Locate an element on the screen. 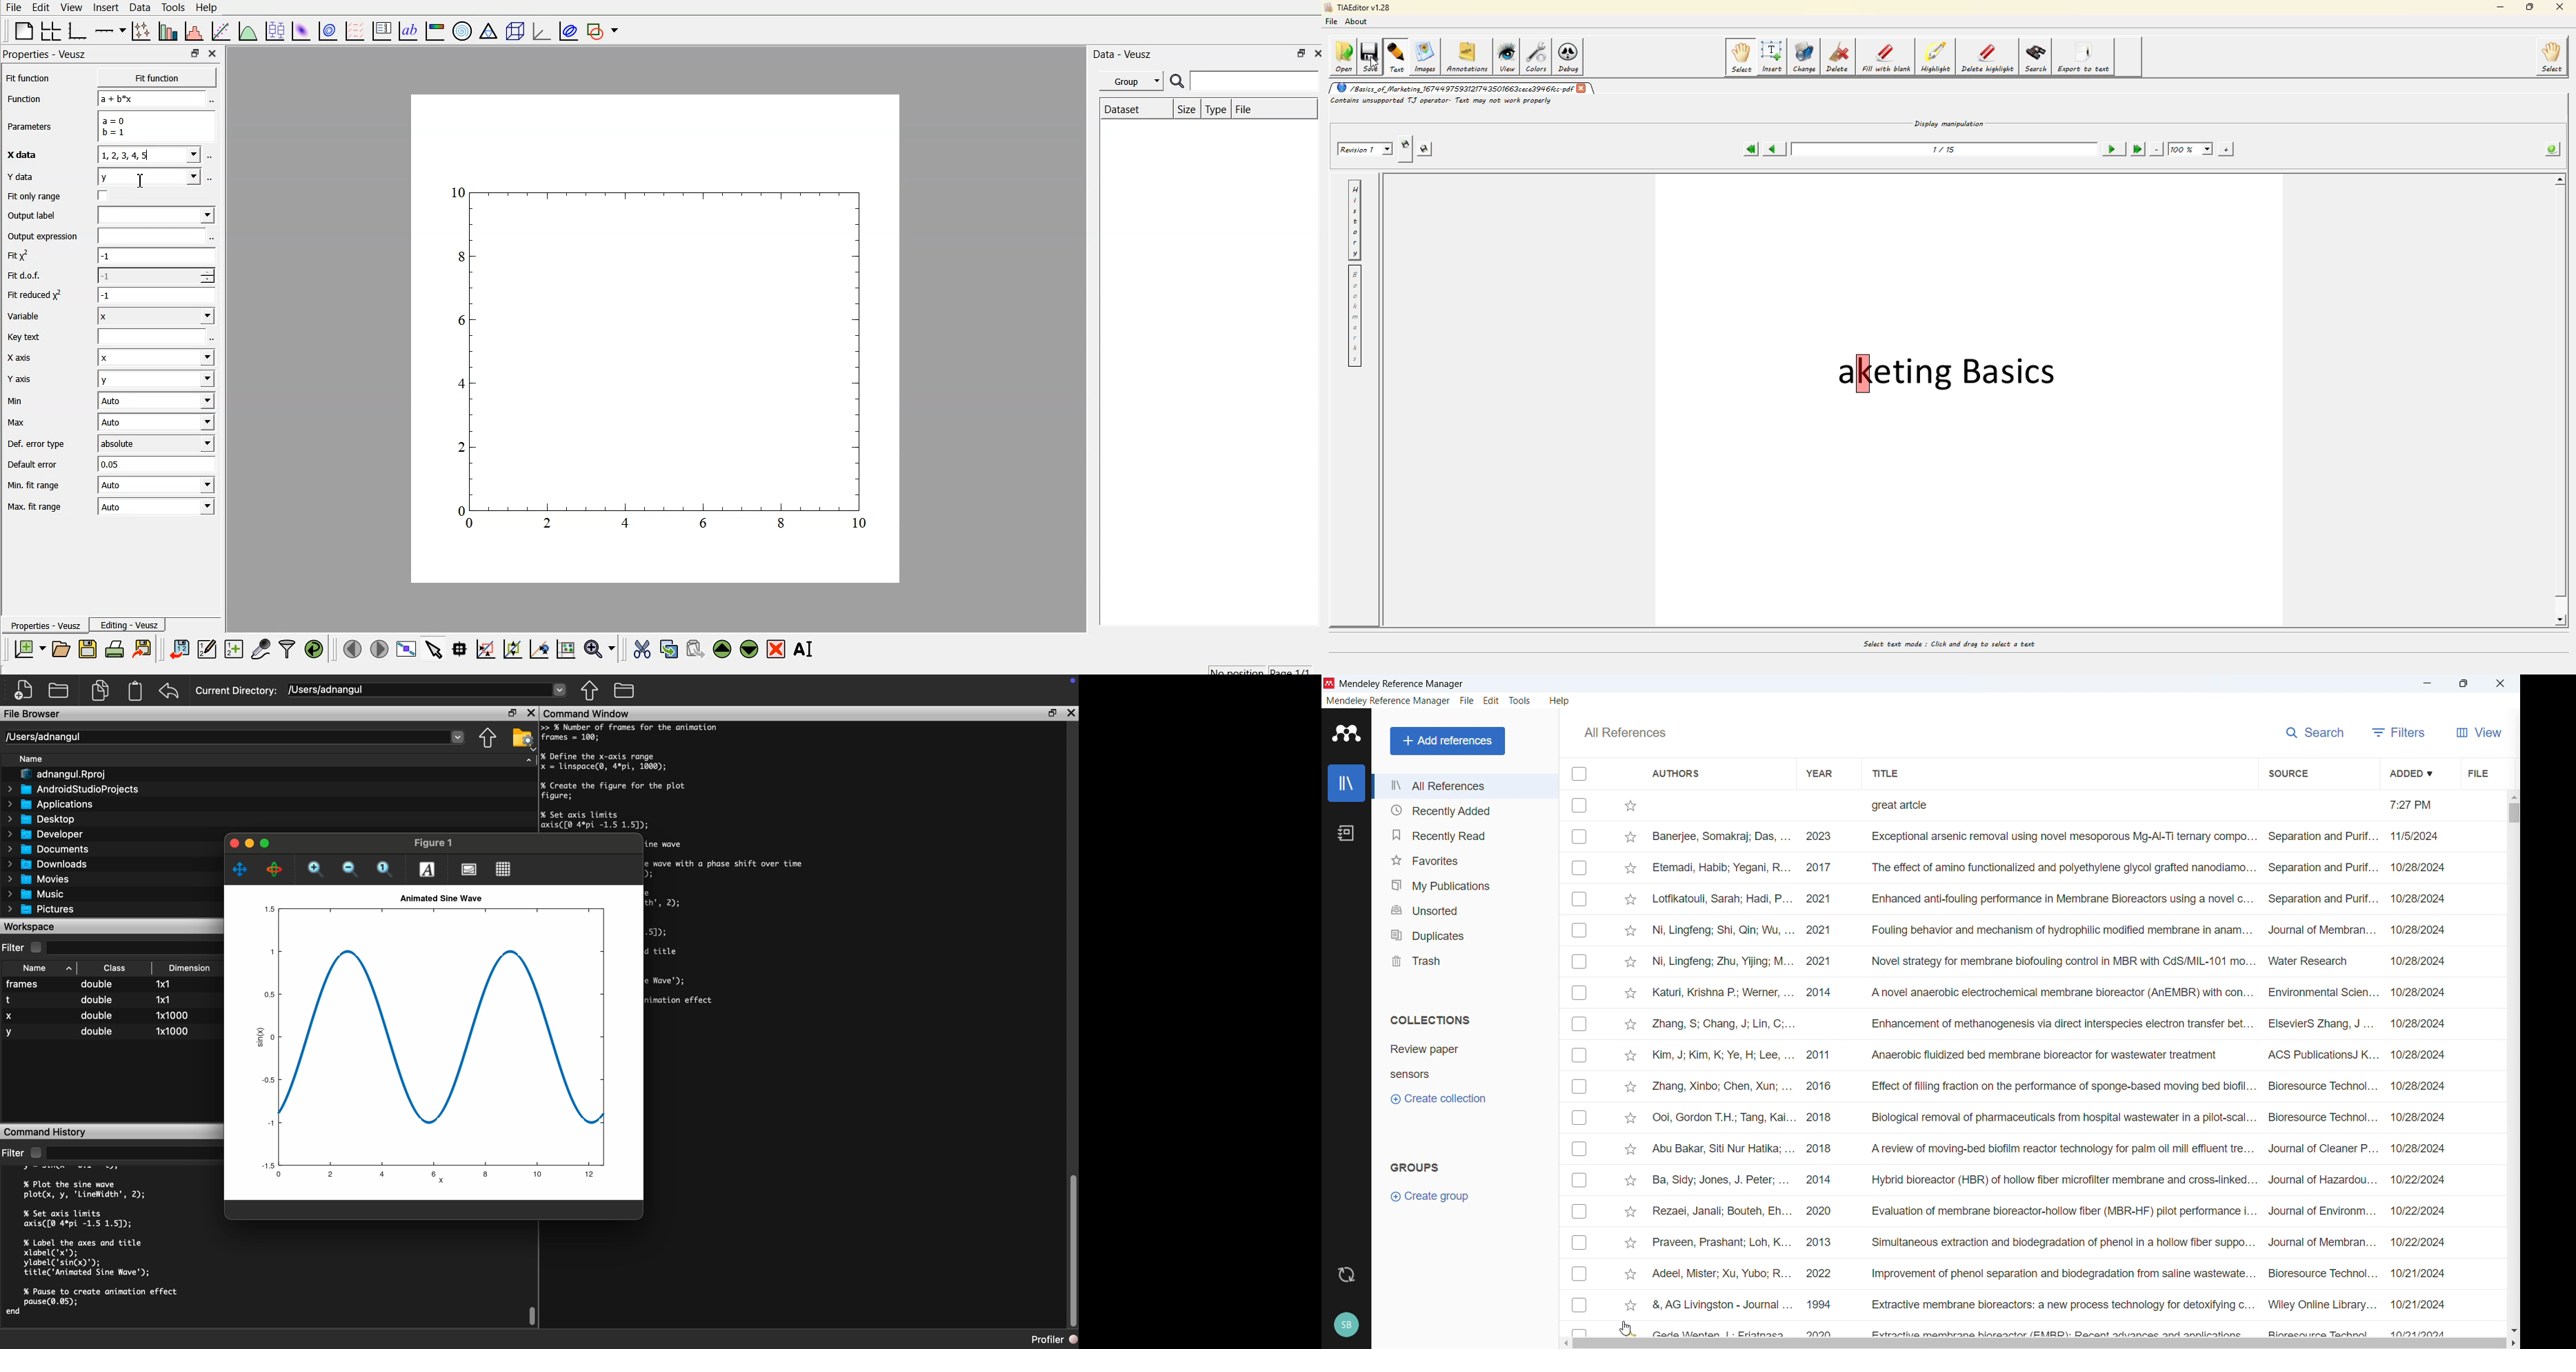 The image size is (2576, 1372). Sort by authors  is located at coordinates (1677, 773).